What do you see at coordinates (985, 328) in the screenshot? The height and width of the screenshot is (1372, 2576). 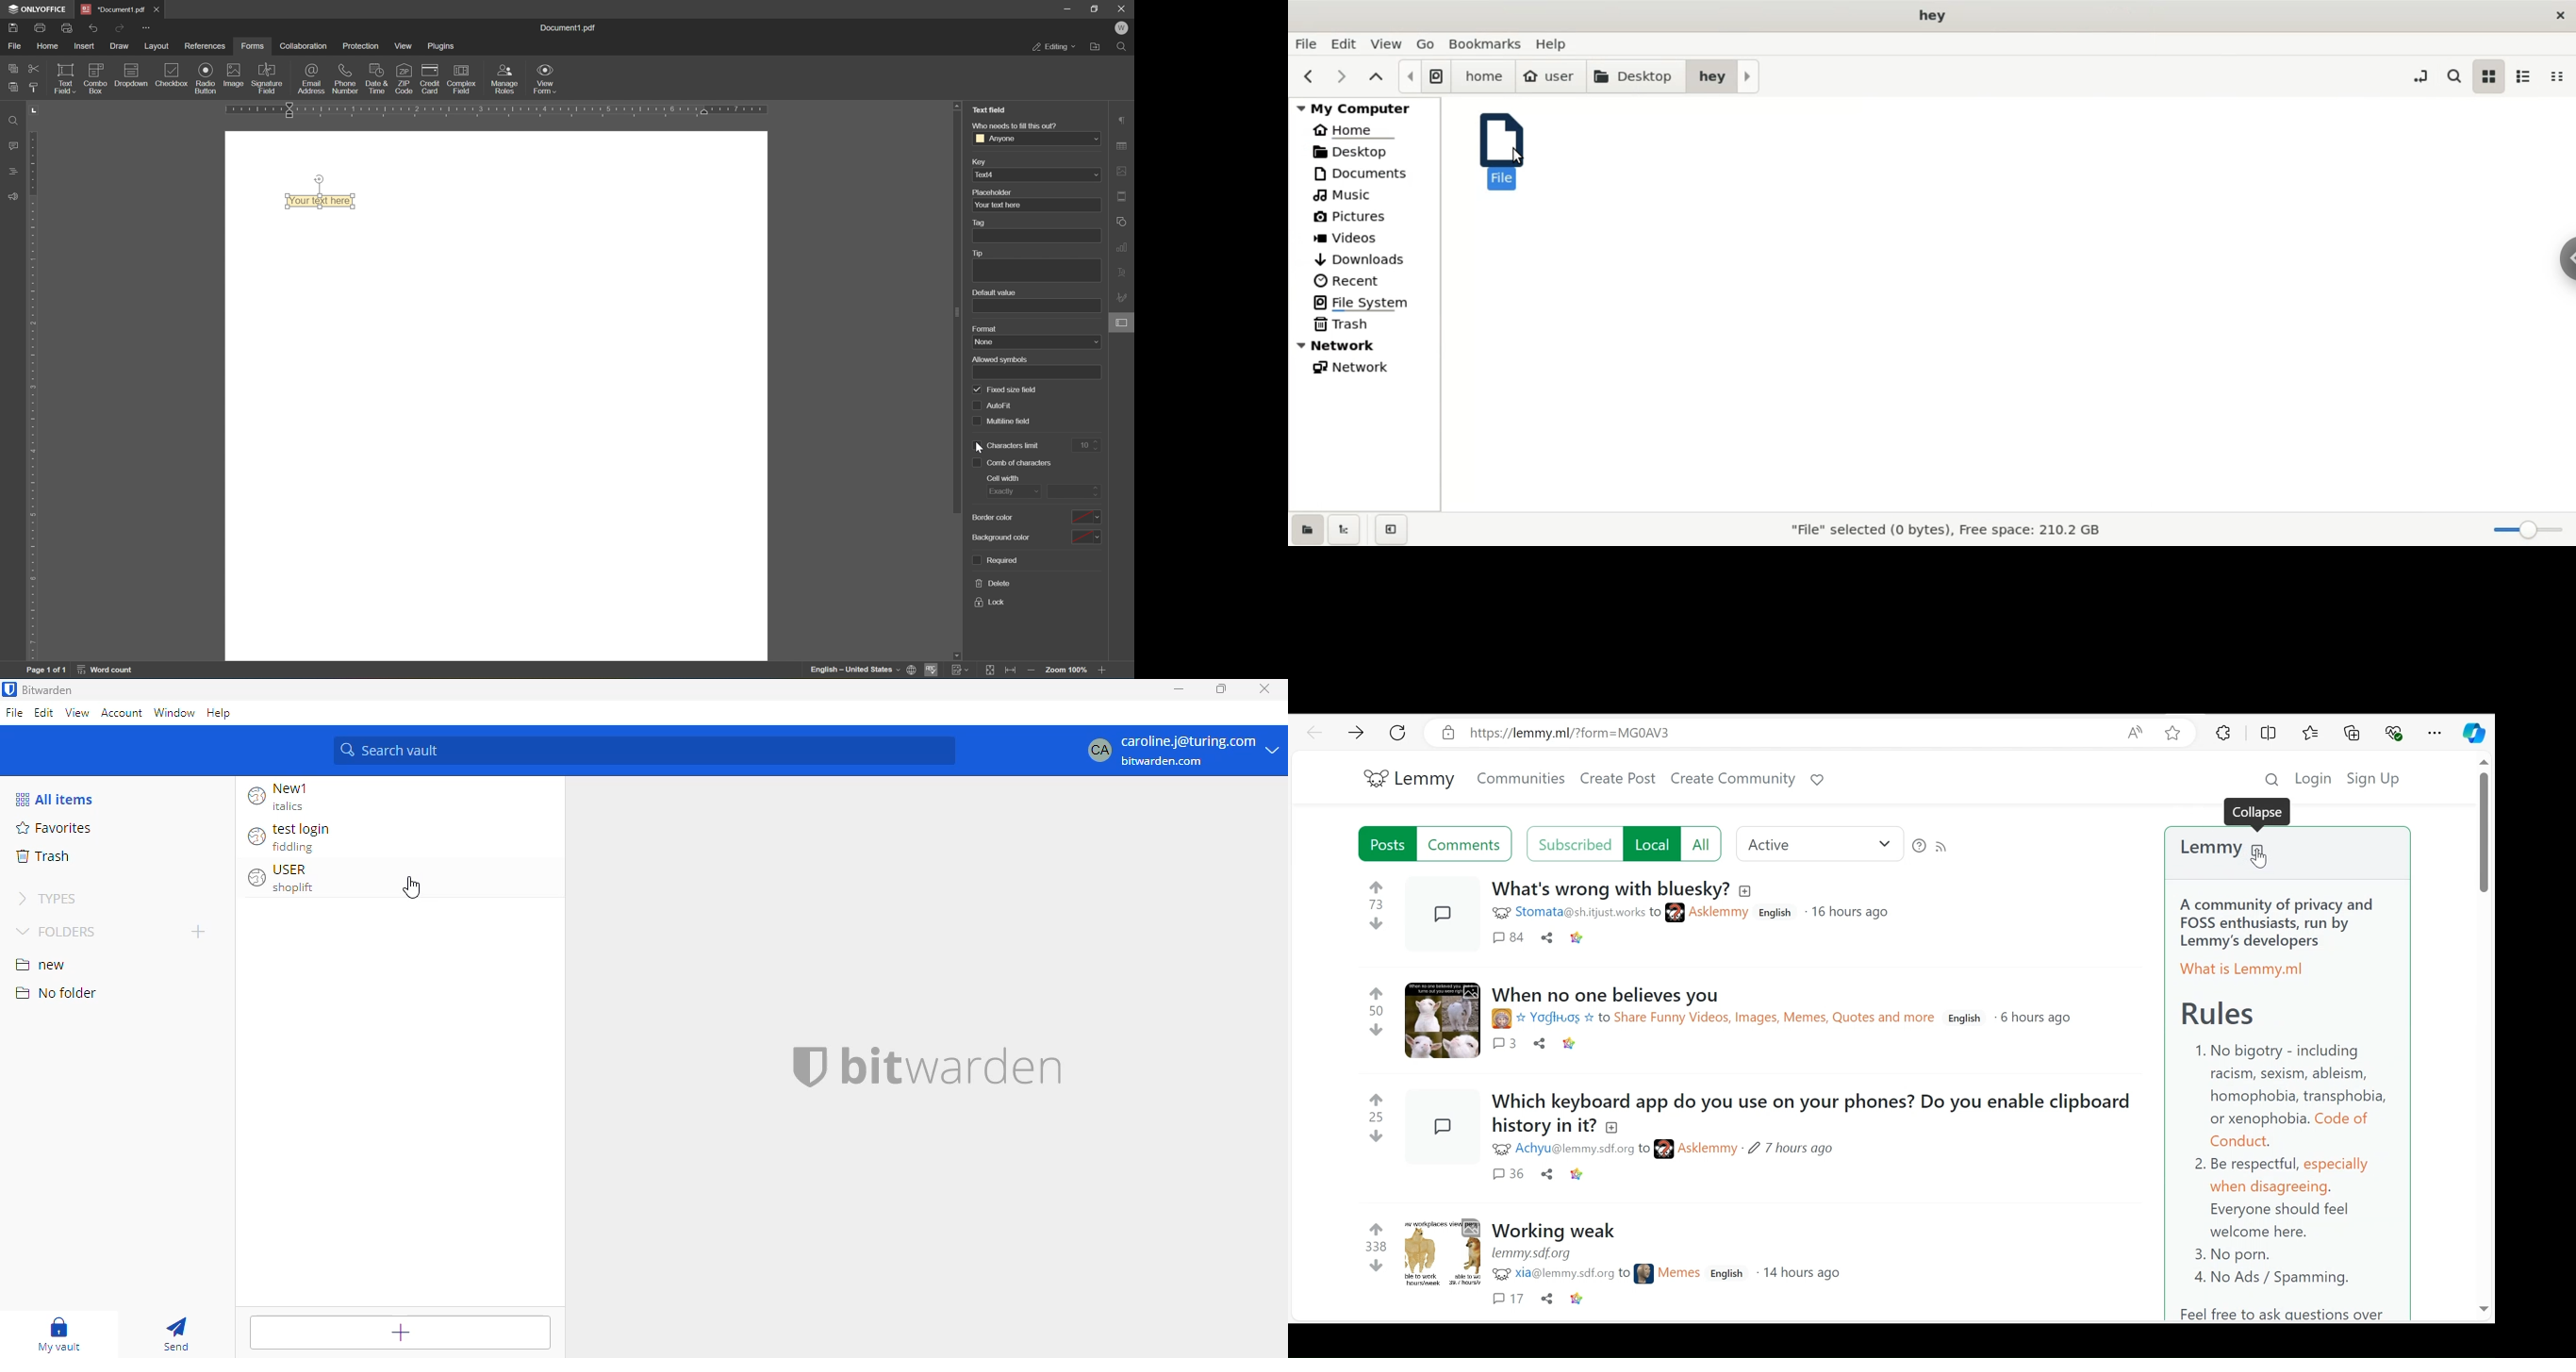 I see `format` at bounding box center [985, 328].